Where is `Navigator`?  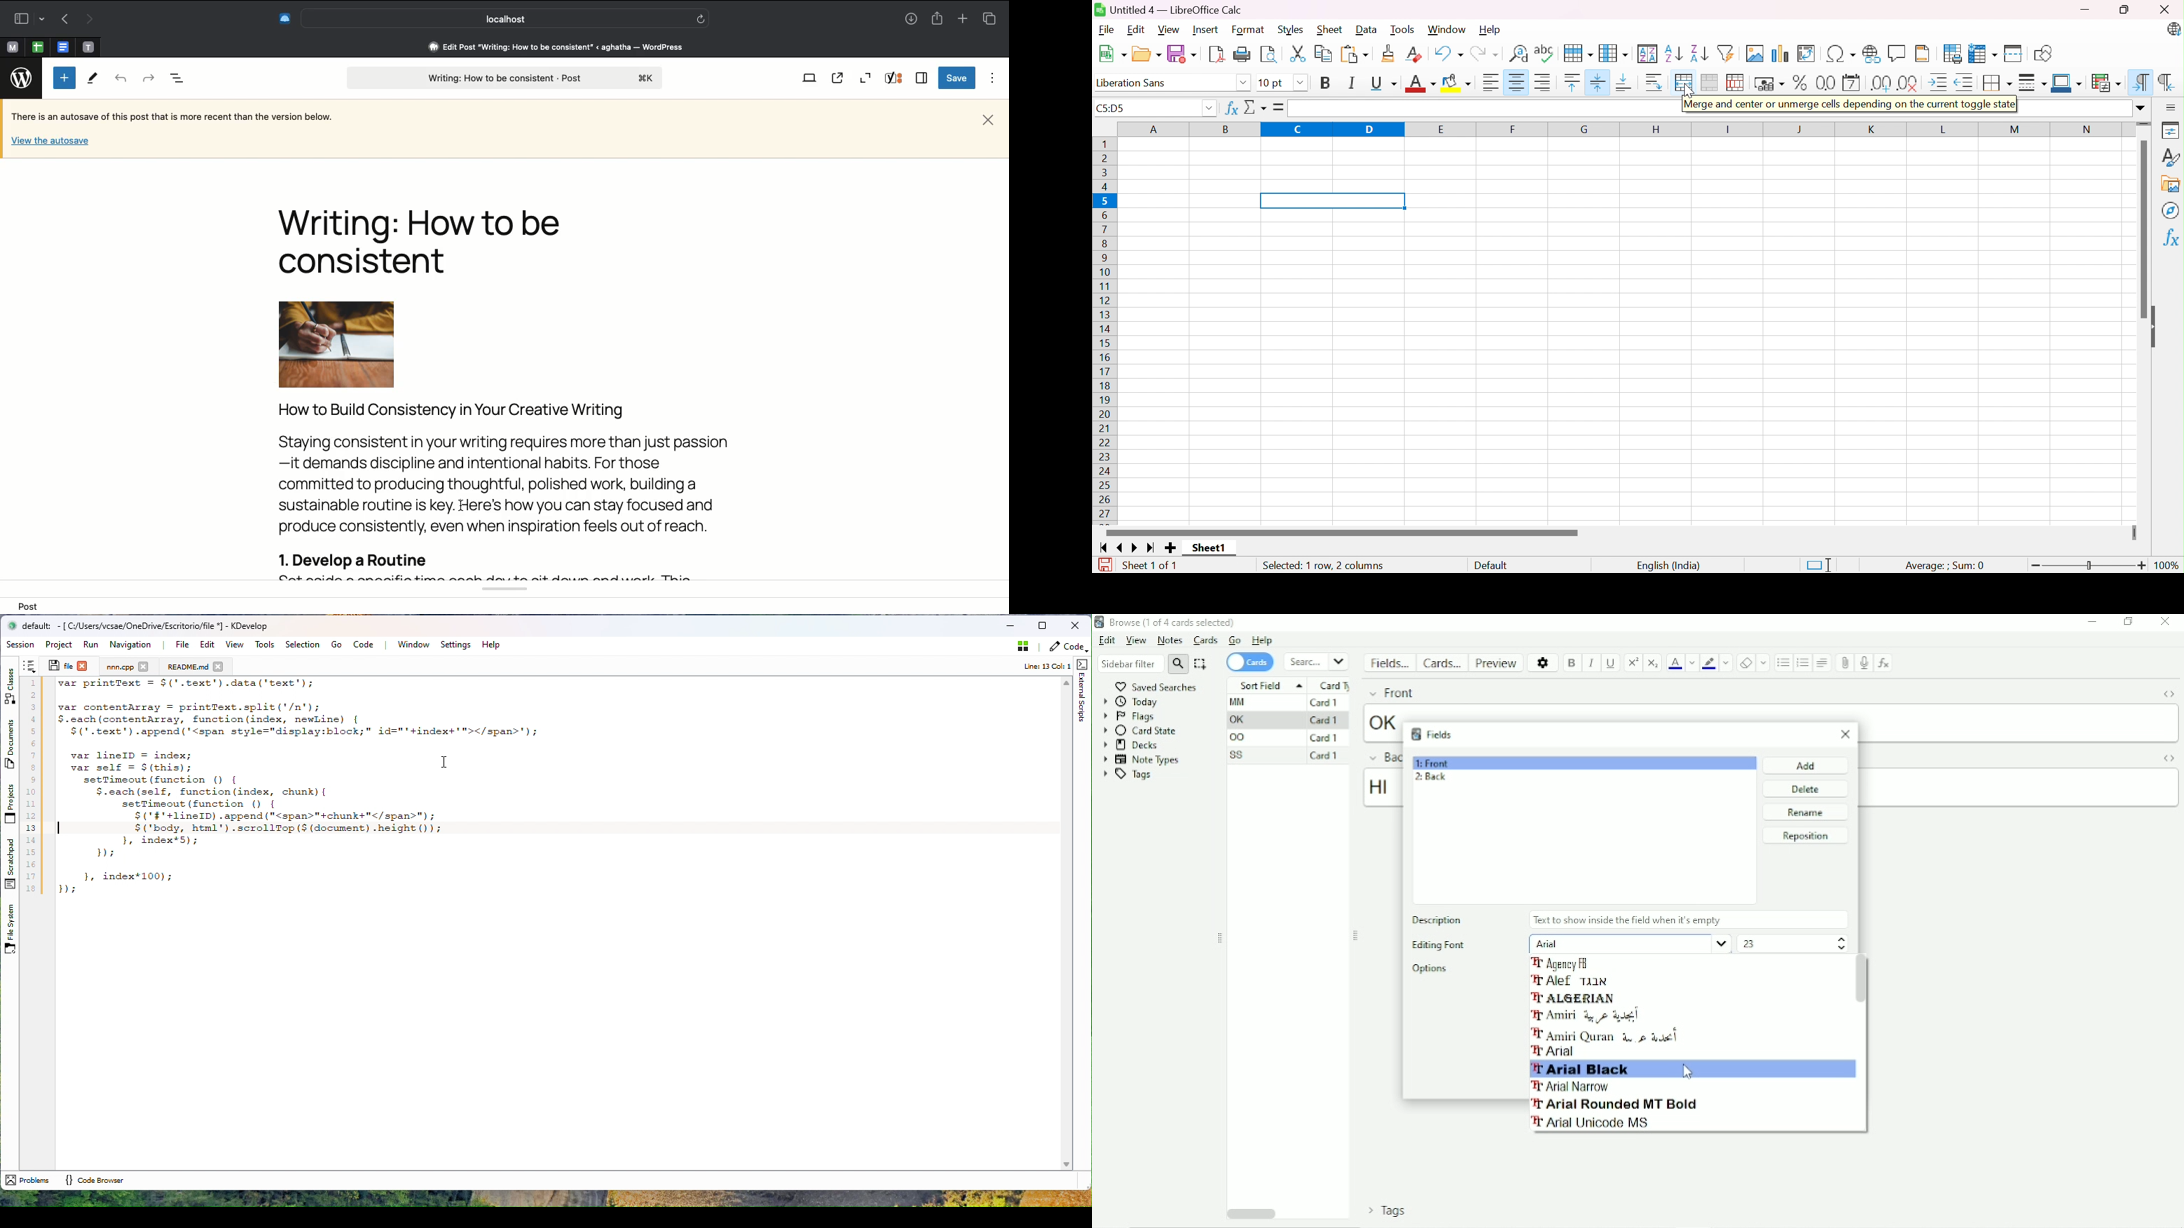
Navigator is located at coordinates (2169, 211).